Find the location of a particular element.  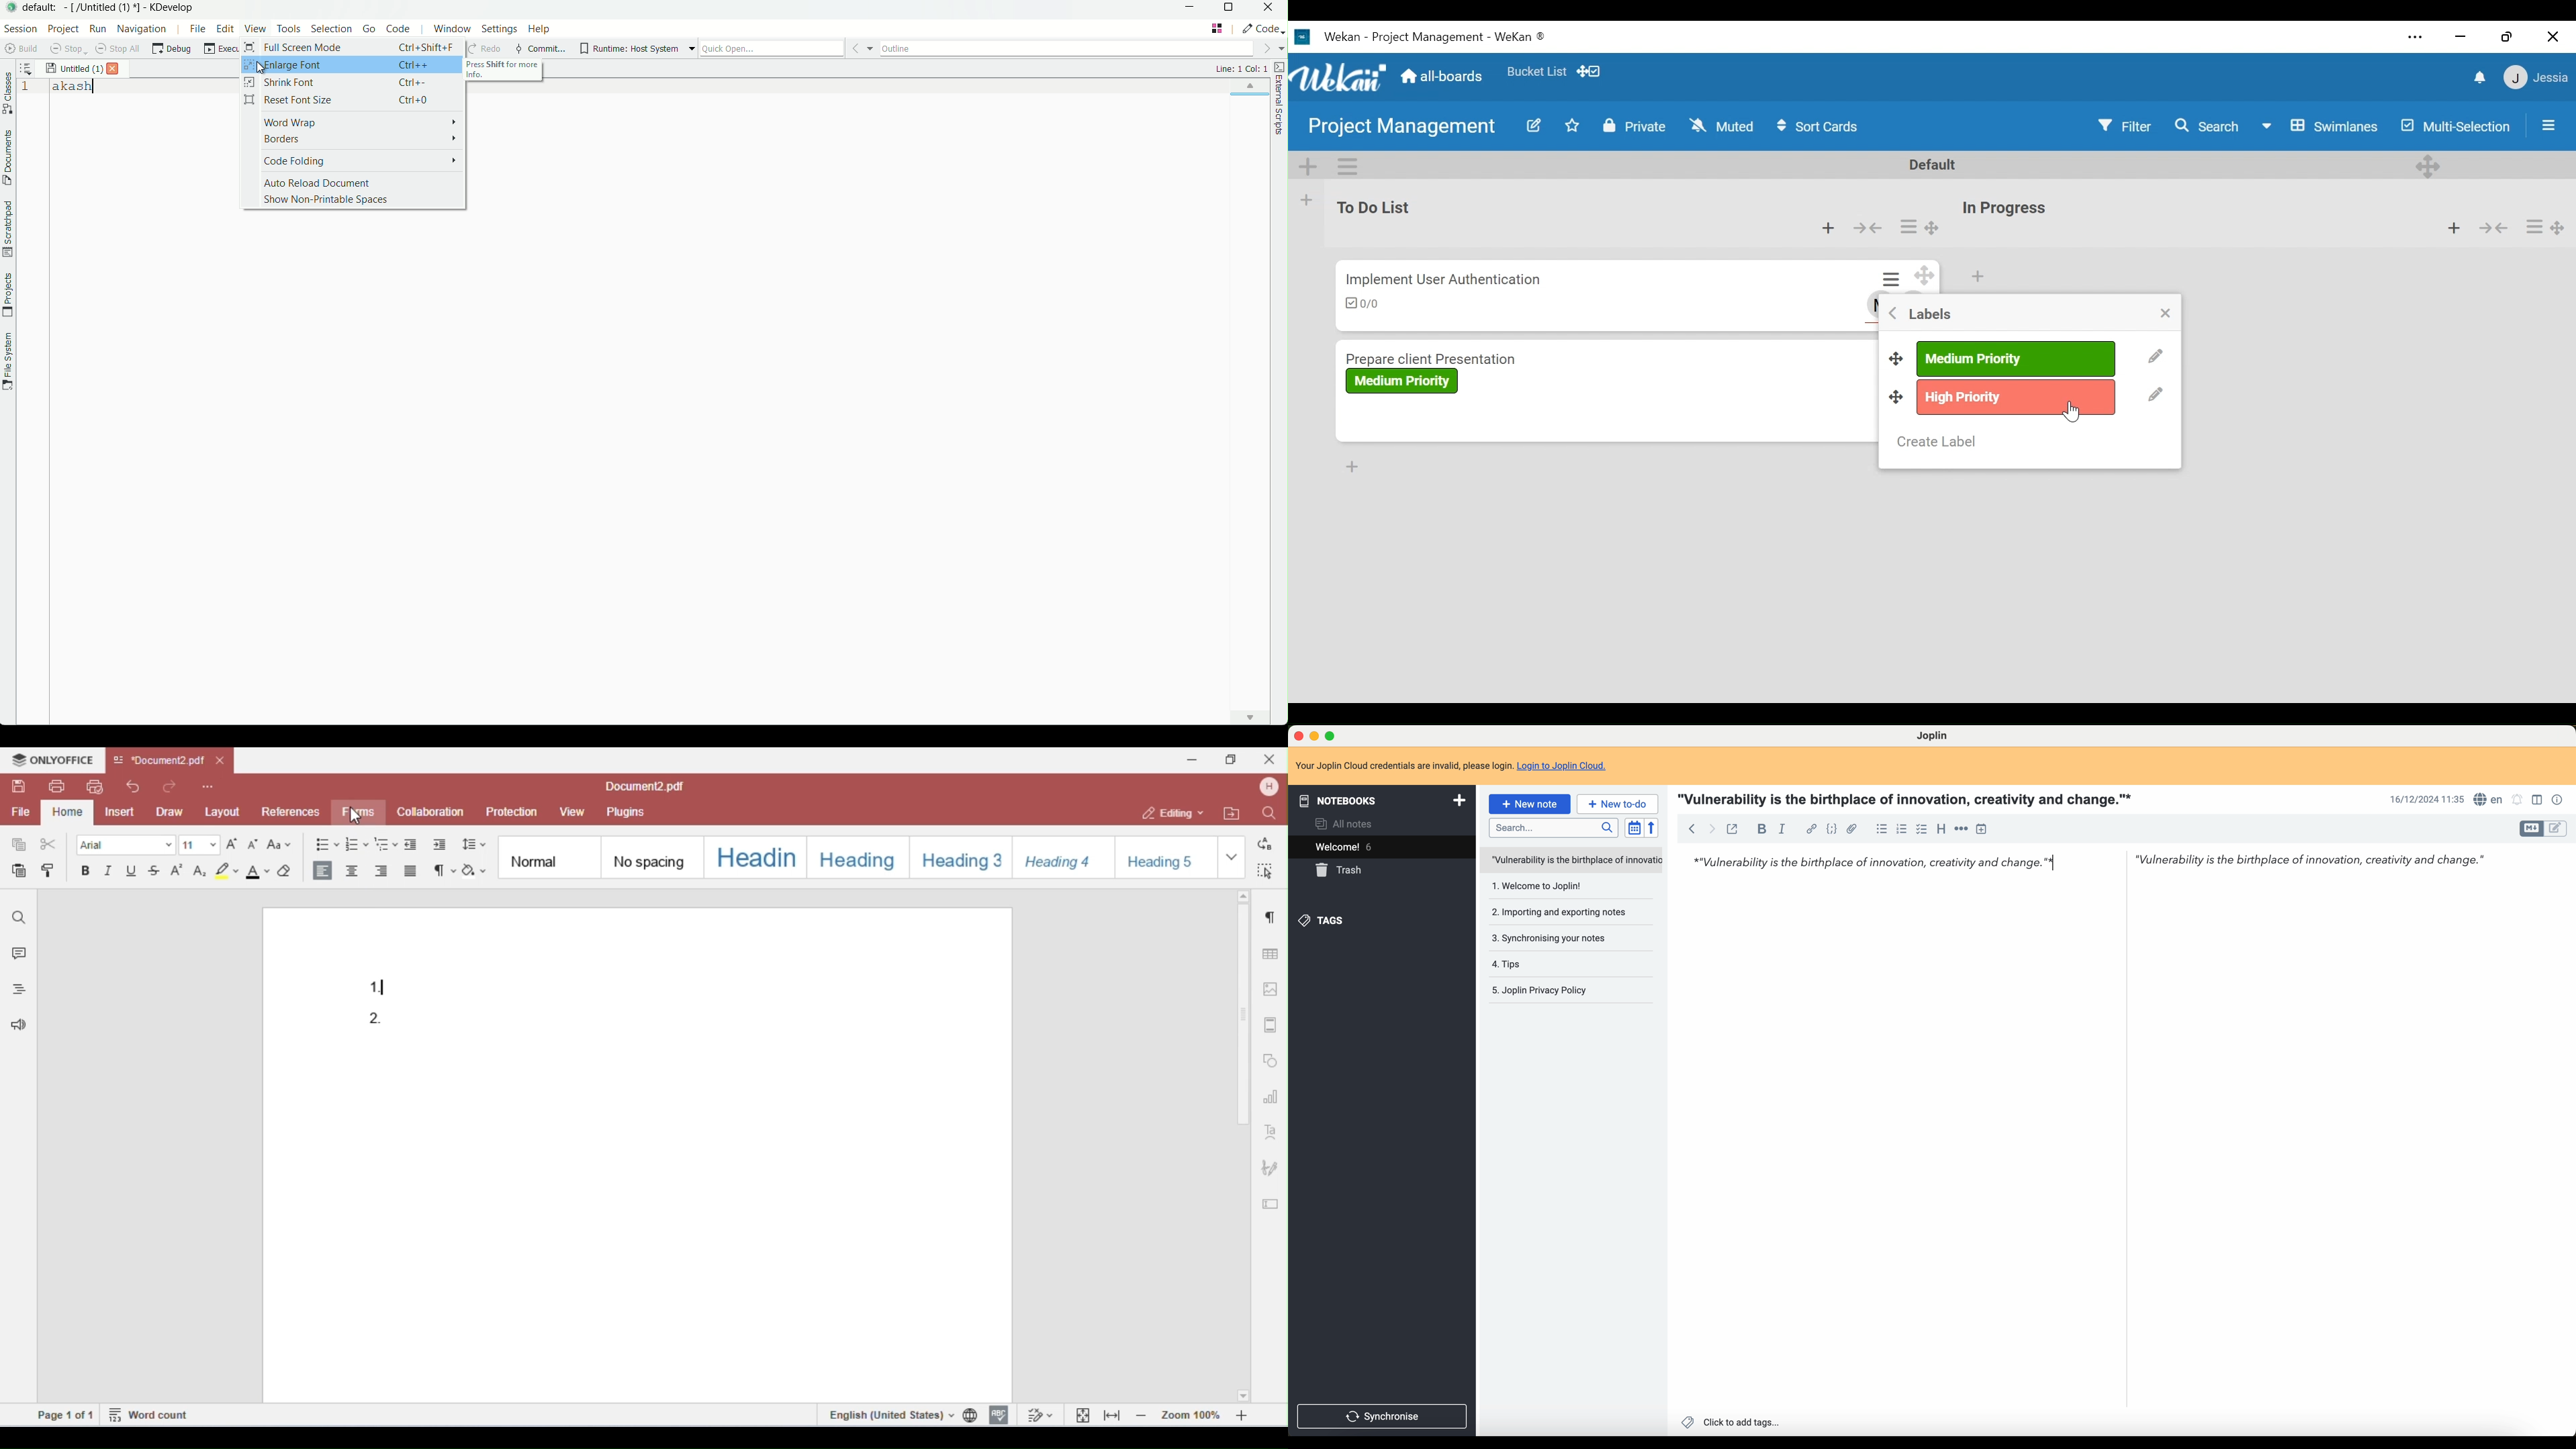

toggle editor is located at coordinates (2528, 829).